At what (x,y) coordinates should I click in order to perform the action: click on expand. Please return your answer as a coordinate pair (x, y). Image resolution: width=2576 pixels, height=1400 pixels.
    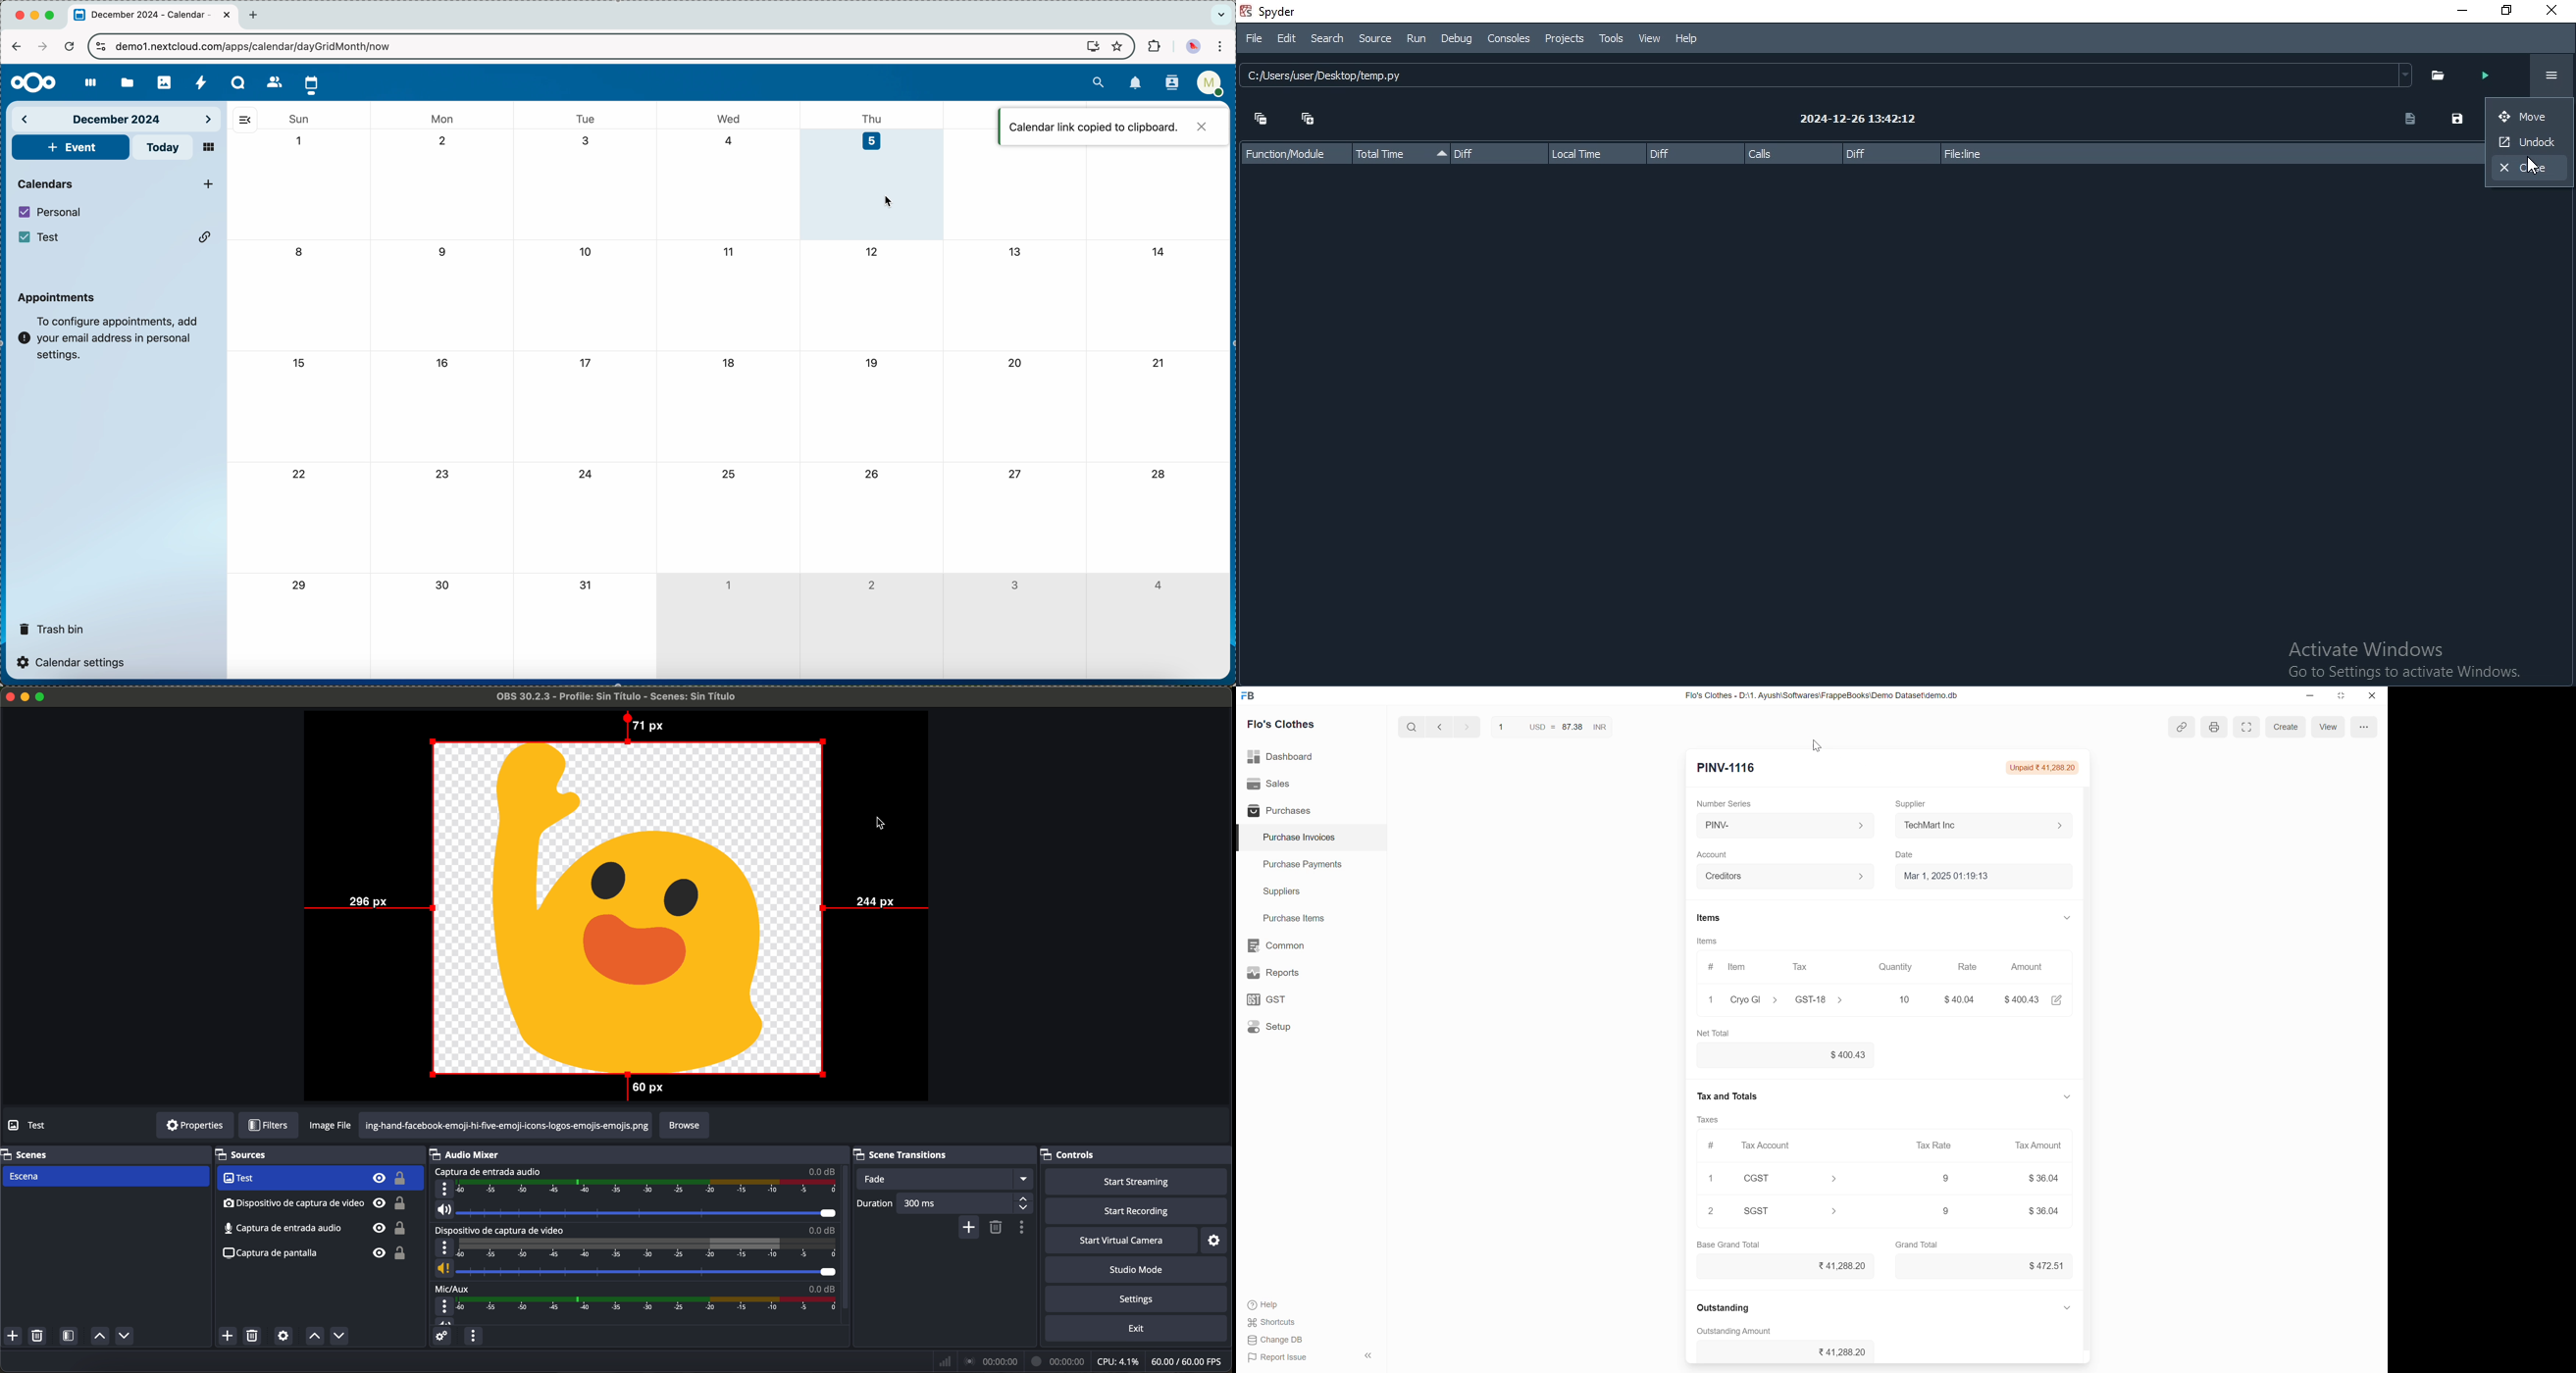
    Looking at the image, I should click on (2069, 1309).